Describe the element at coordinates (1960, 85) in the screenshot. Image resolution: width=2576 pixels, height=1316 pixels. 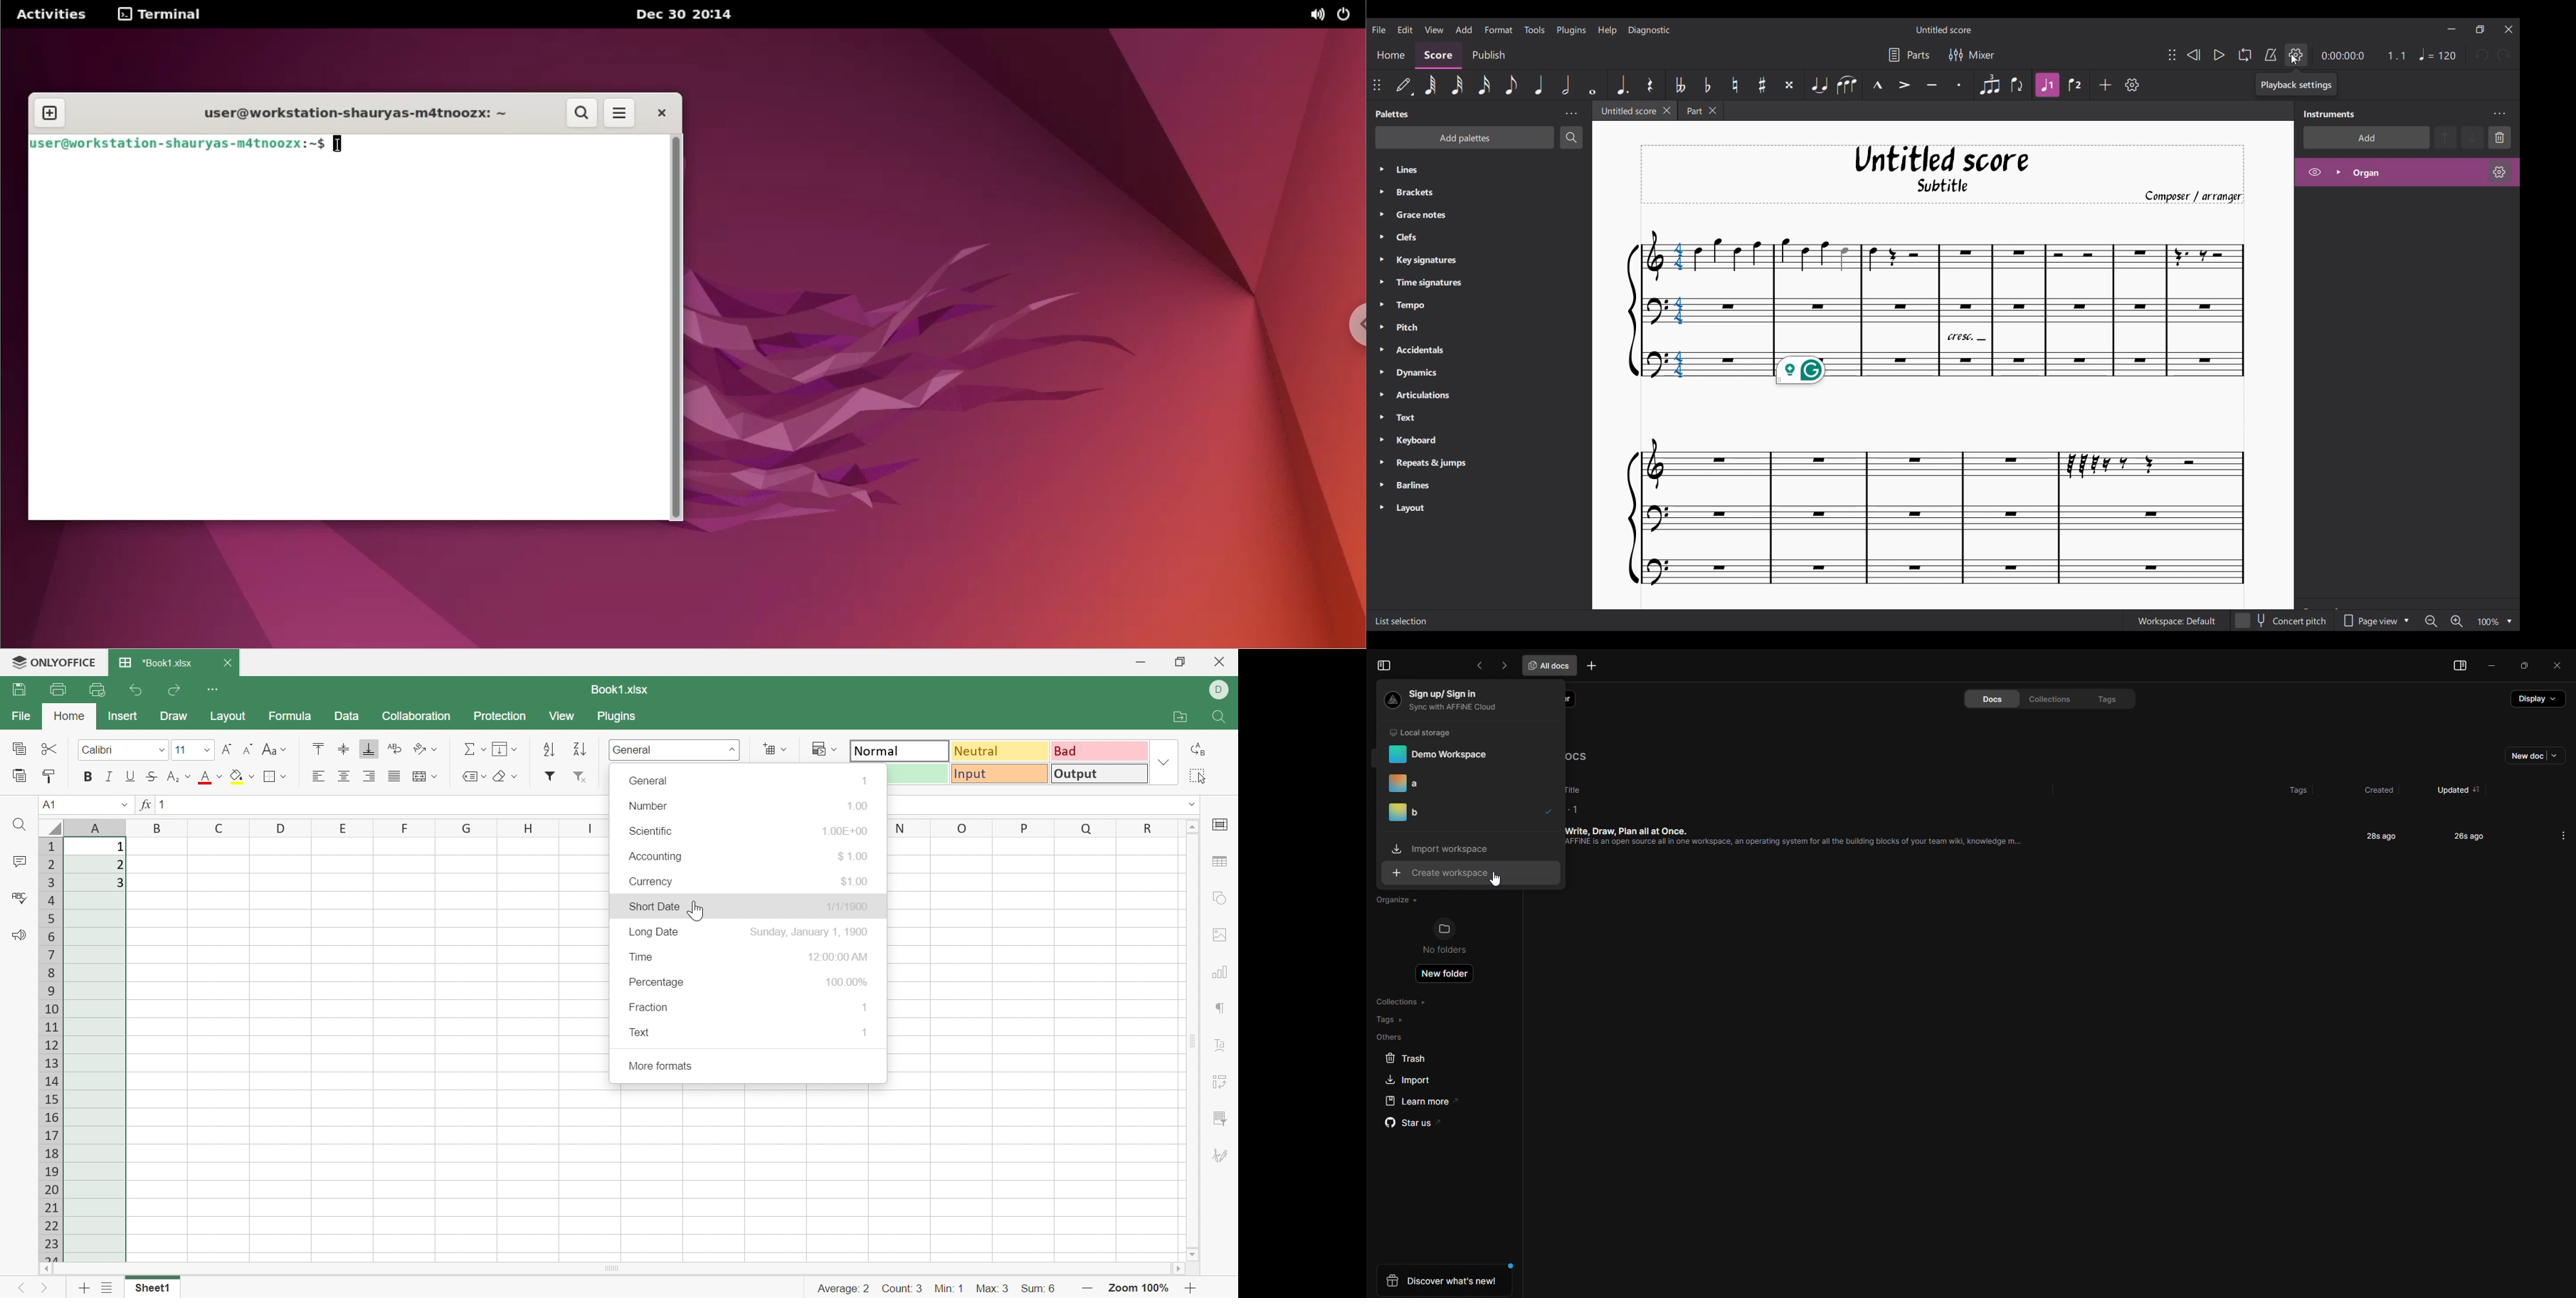
I see `Staccato` at that location.